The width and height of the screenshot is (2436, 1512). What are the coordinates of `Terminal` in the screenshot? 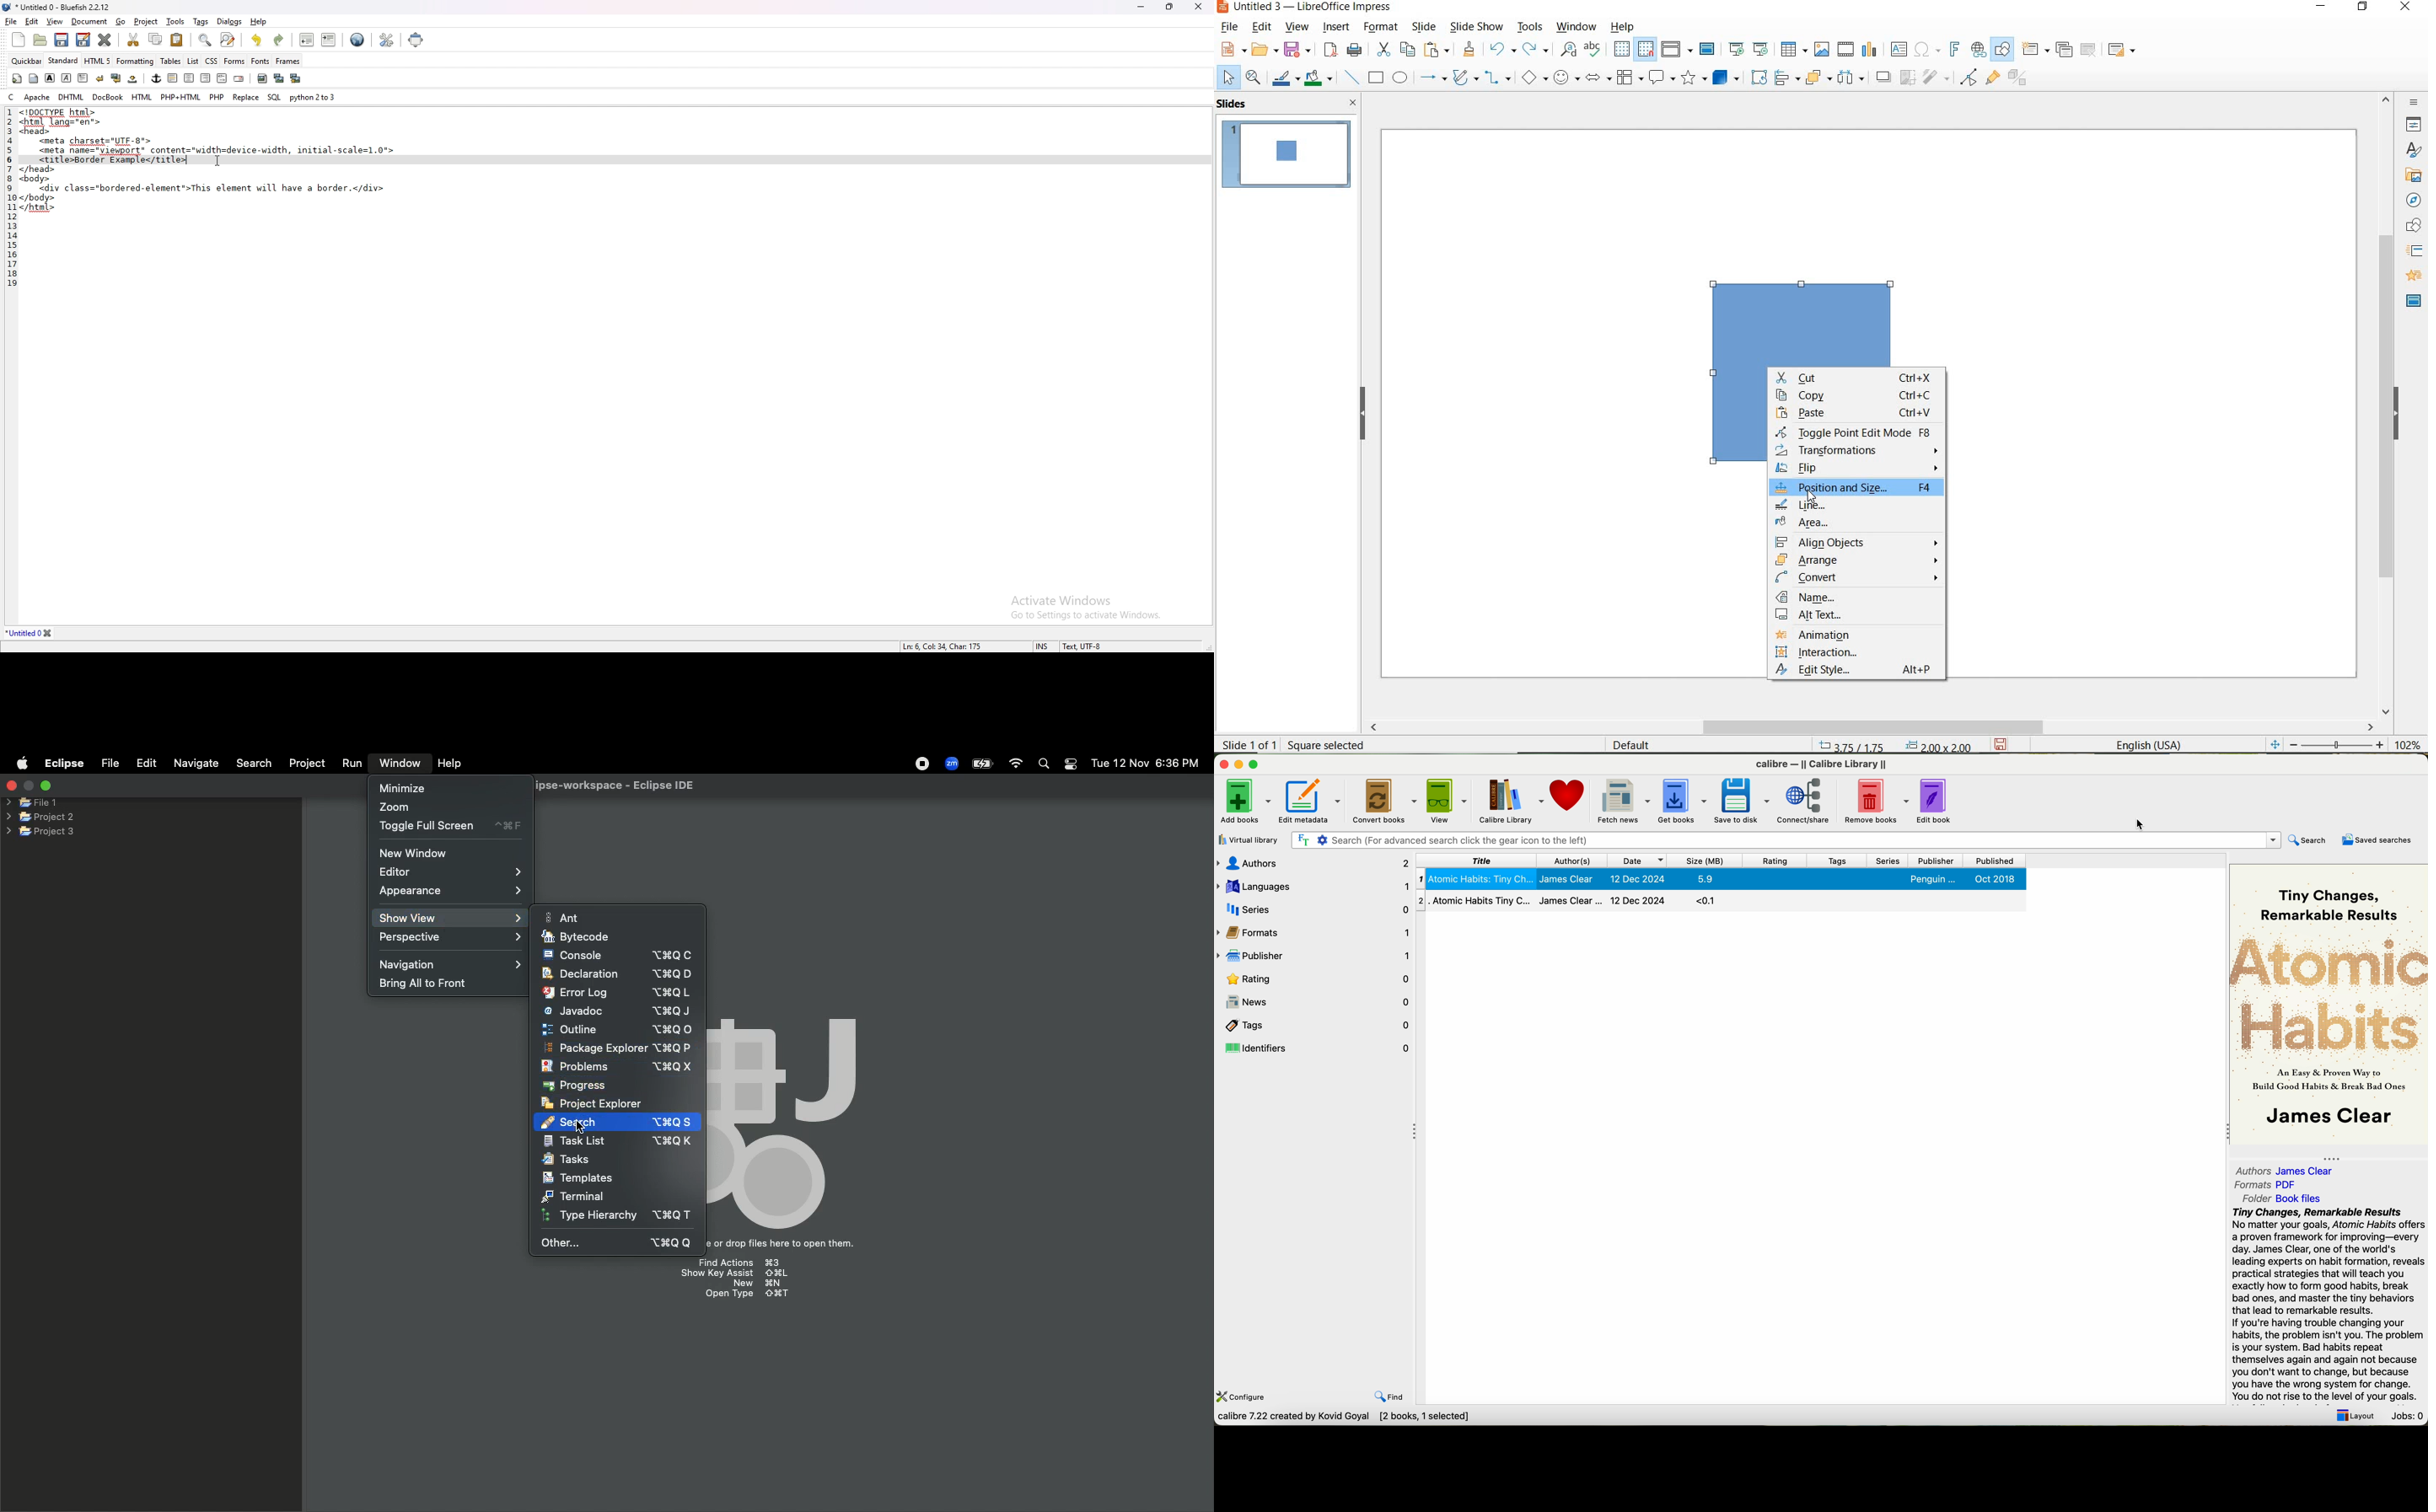 It's located at (574, 1196).